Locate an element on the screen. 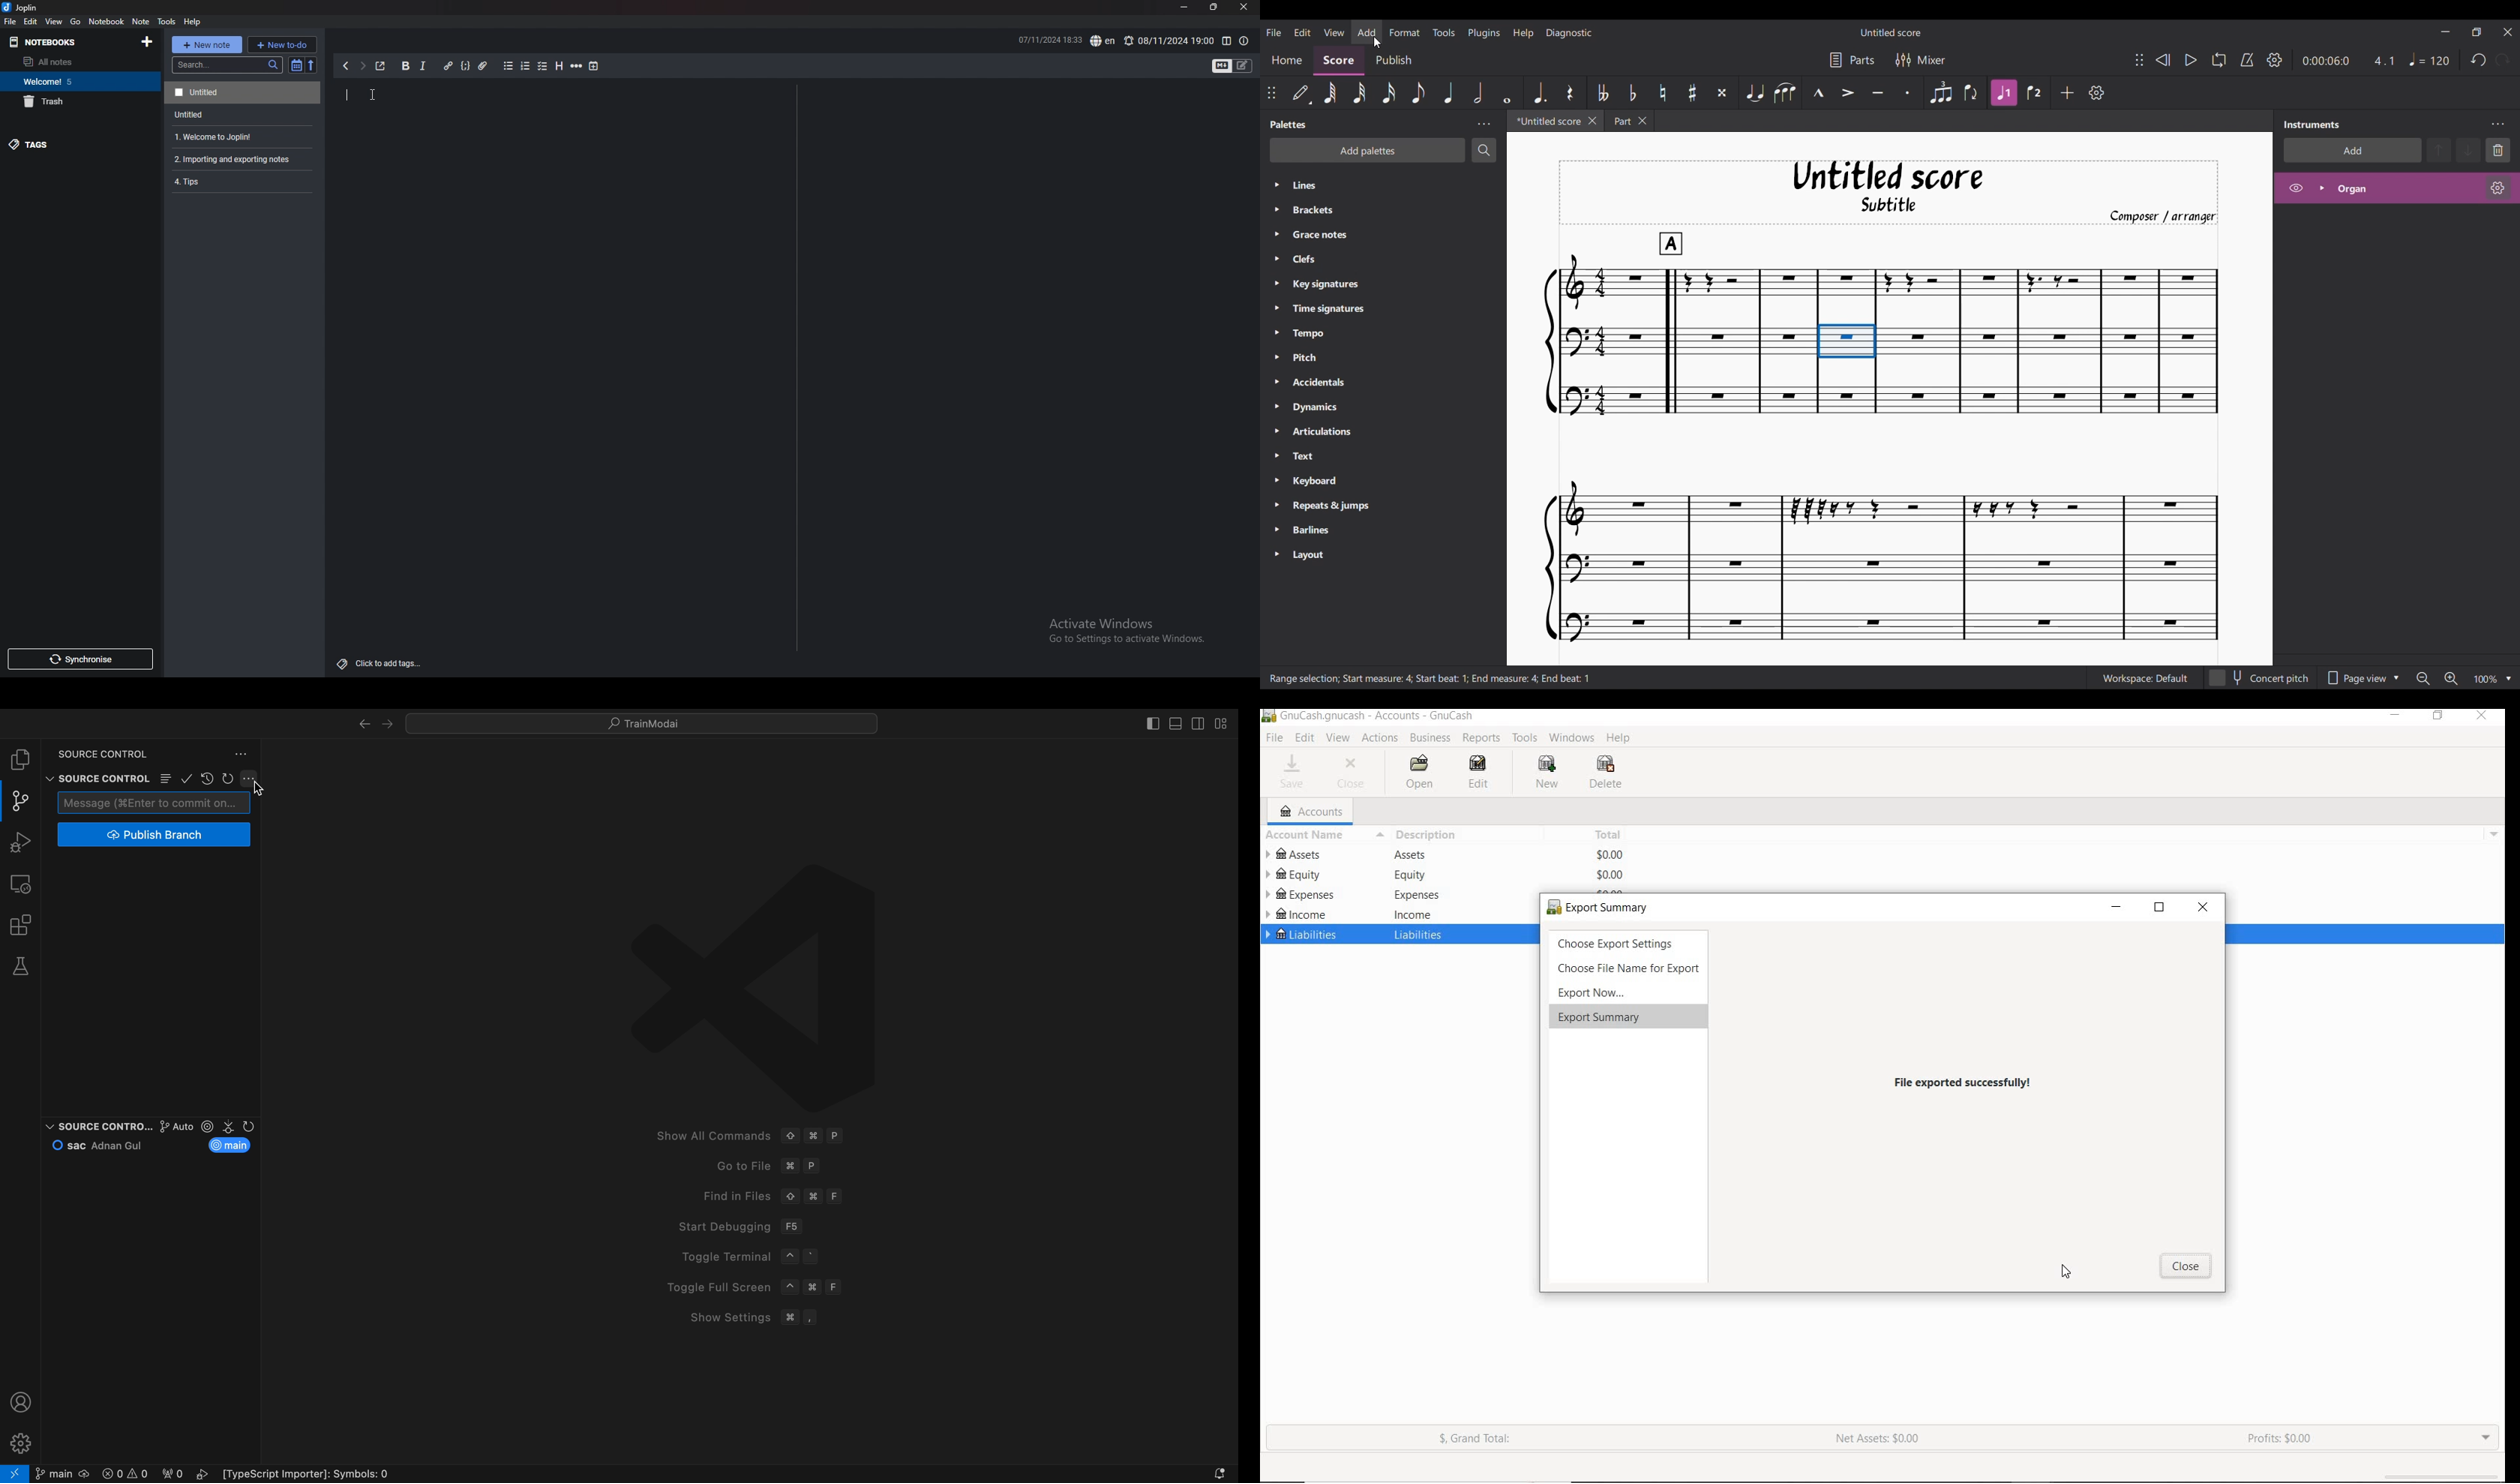 This screenshot has width=2520, height=1484. go is located at coordinates (76, 22).